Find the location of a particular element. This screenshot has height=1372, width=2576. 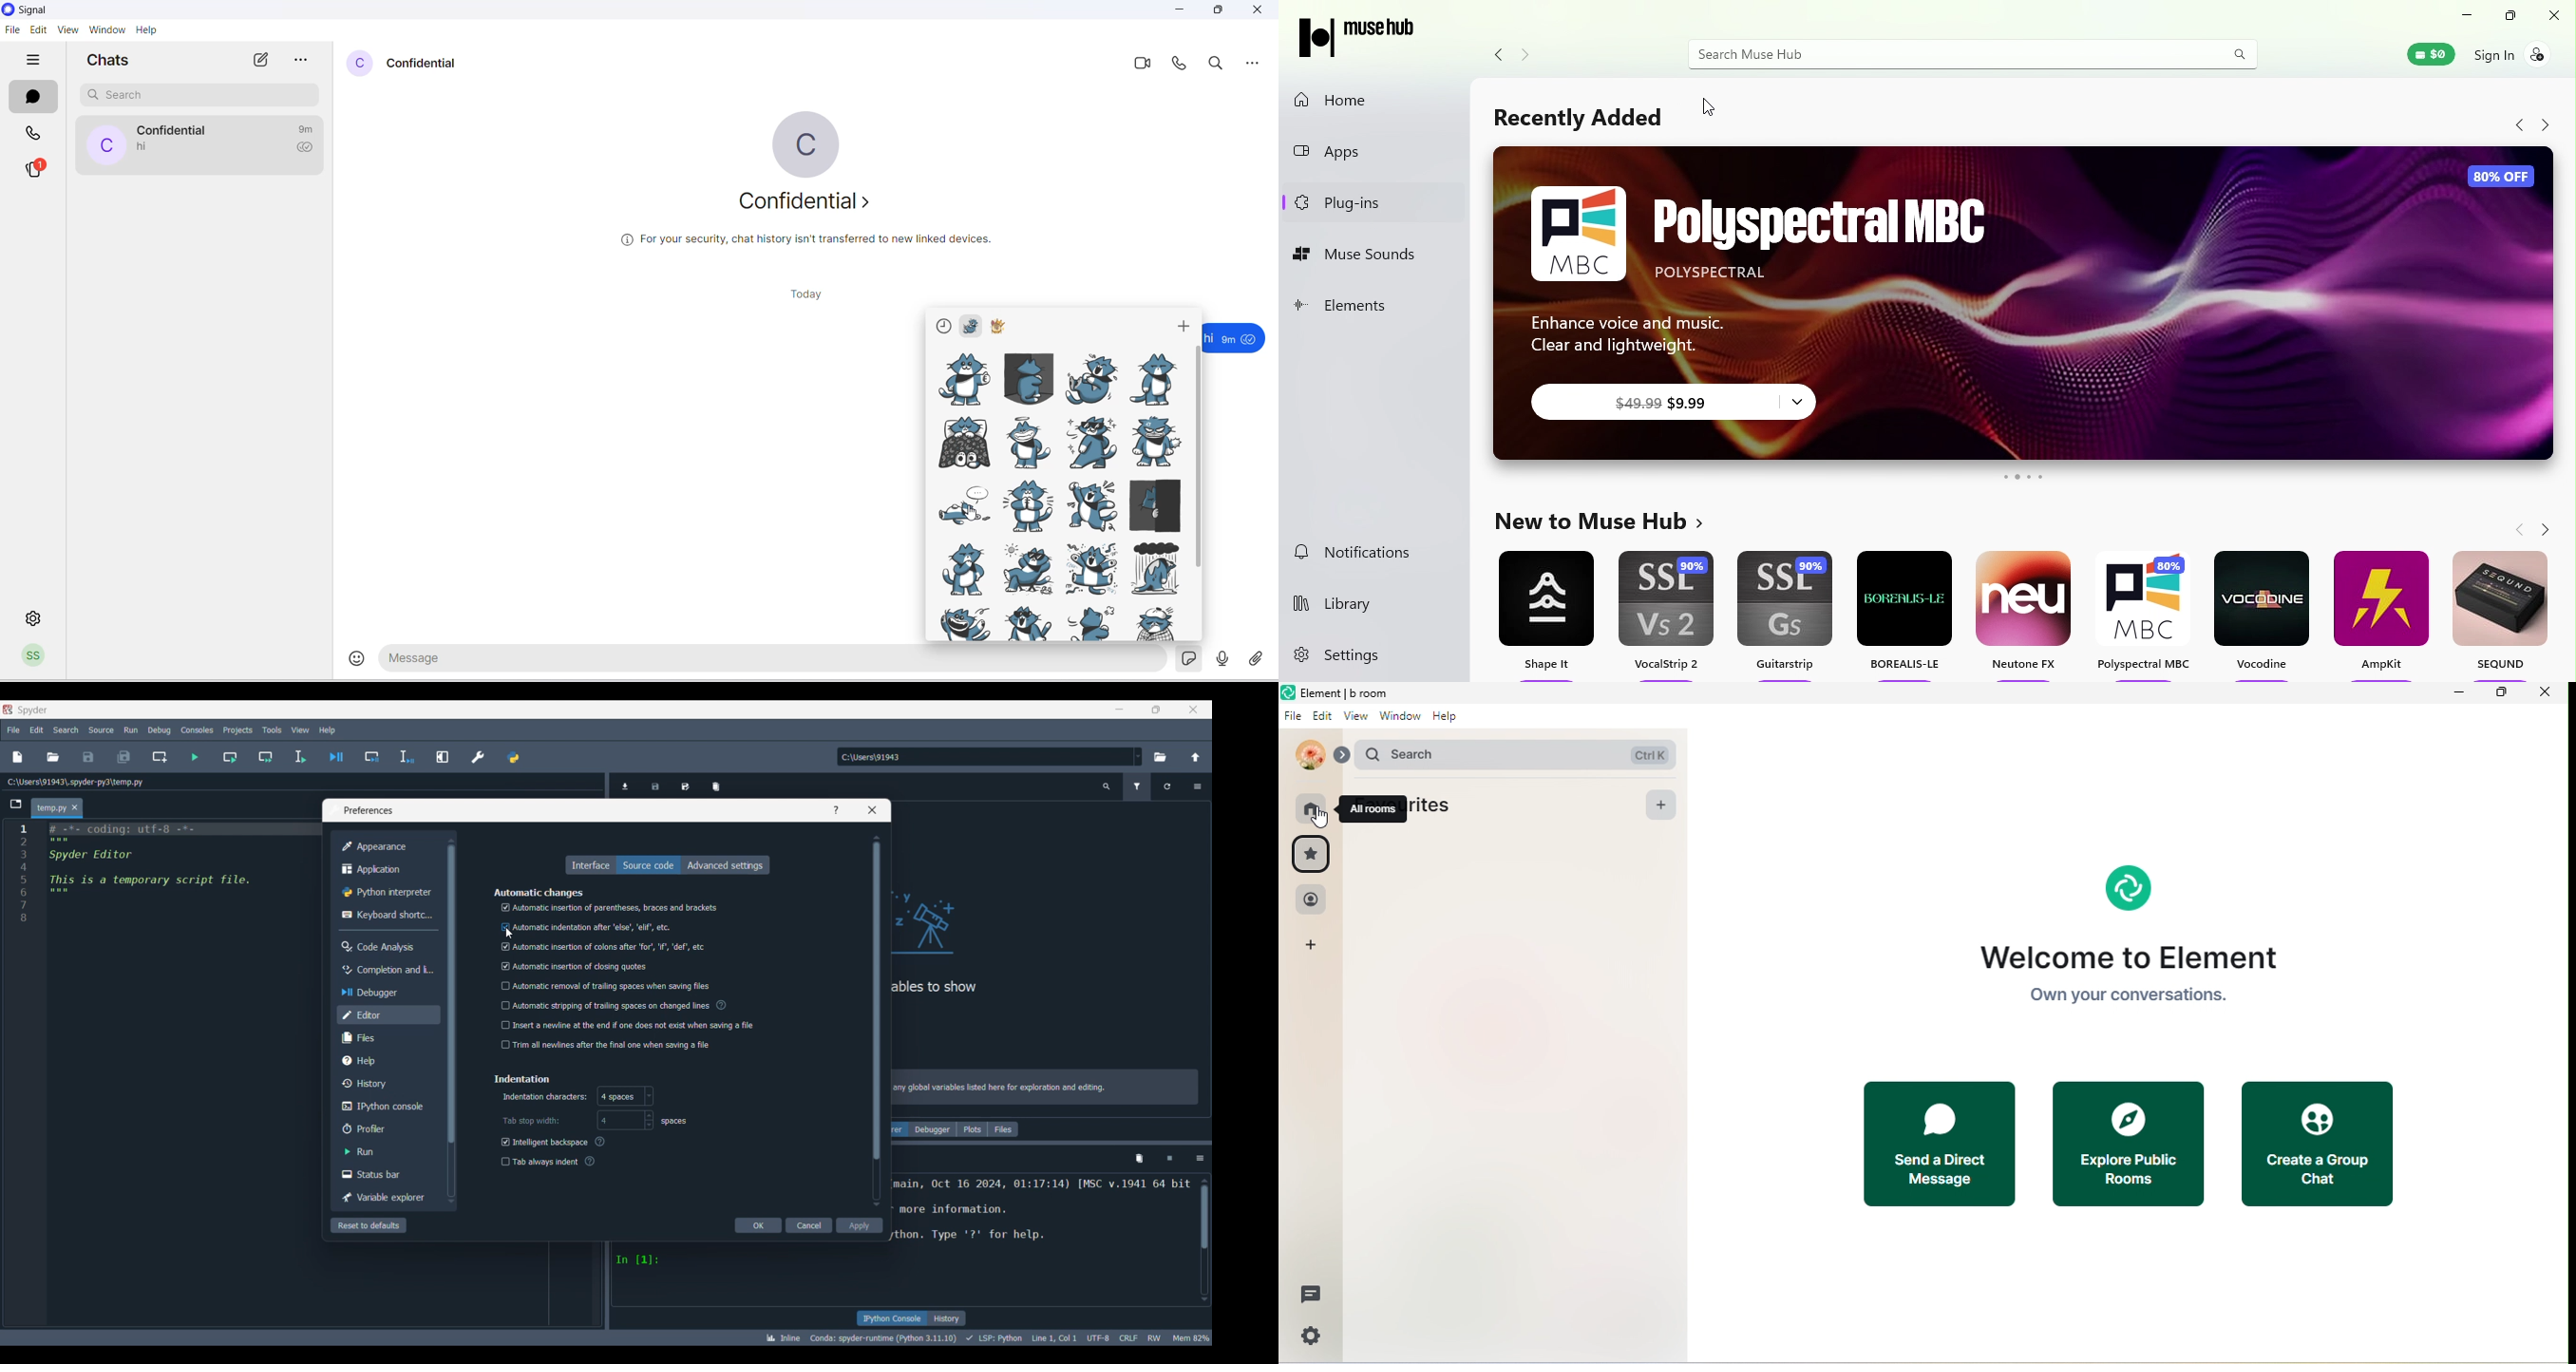

Python interpreter is located at coordinates (388, 892).